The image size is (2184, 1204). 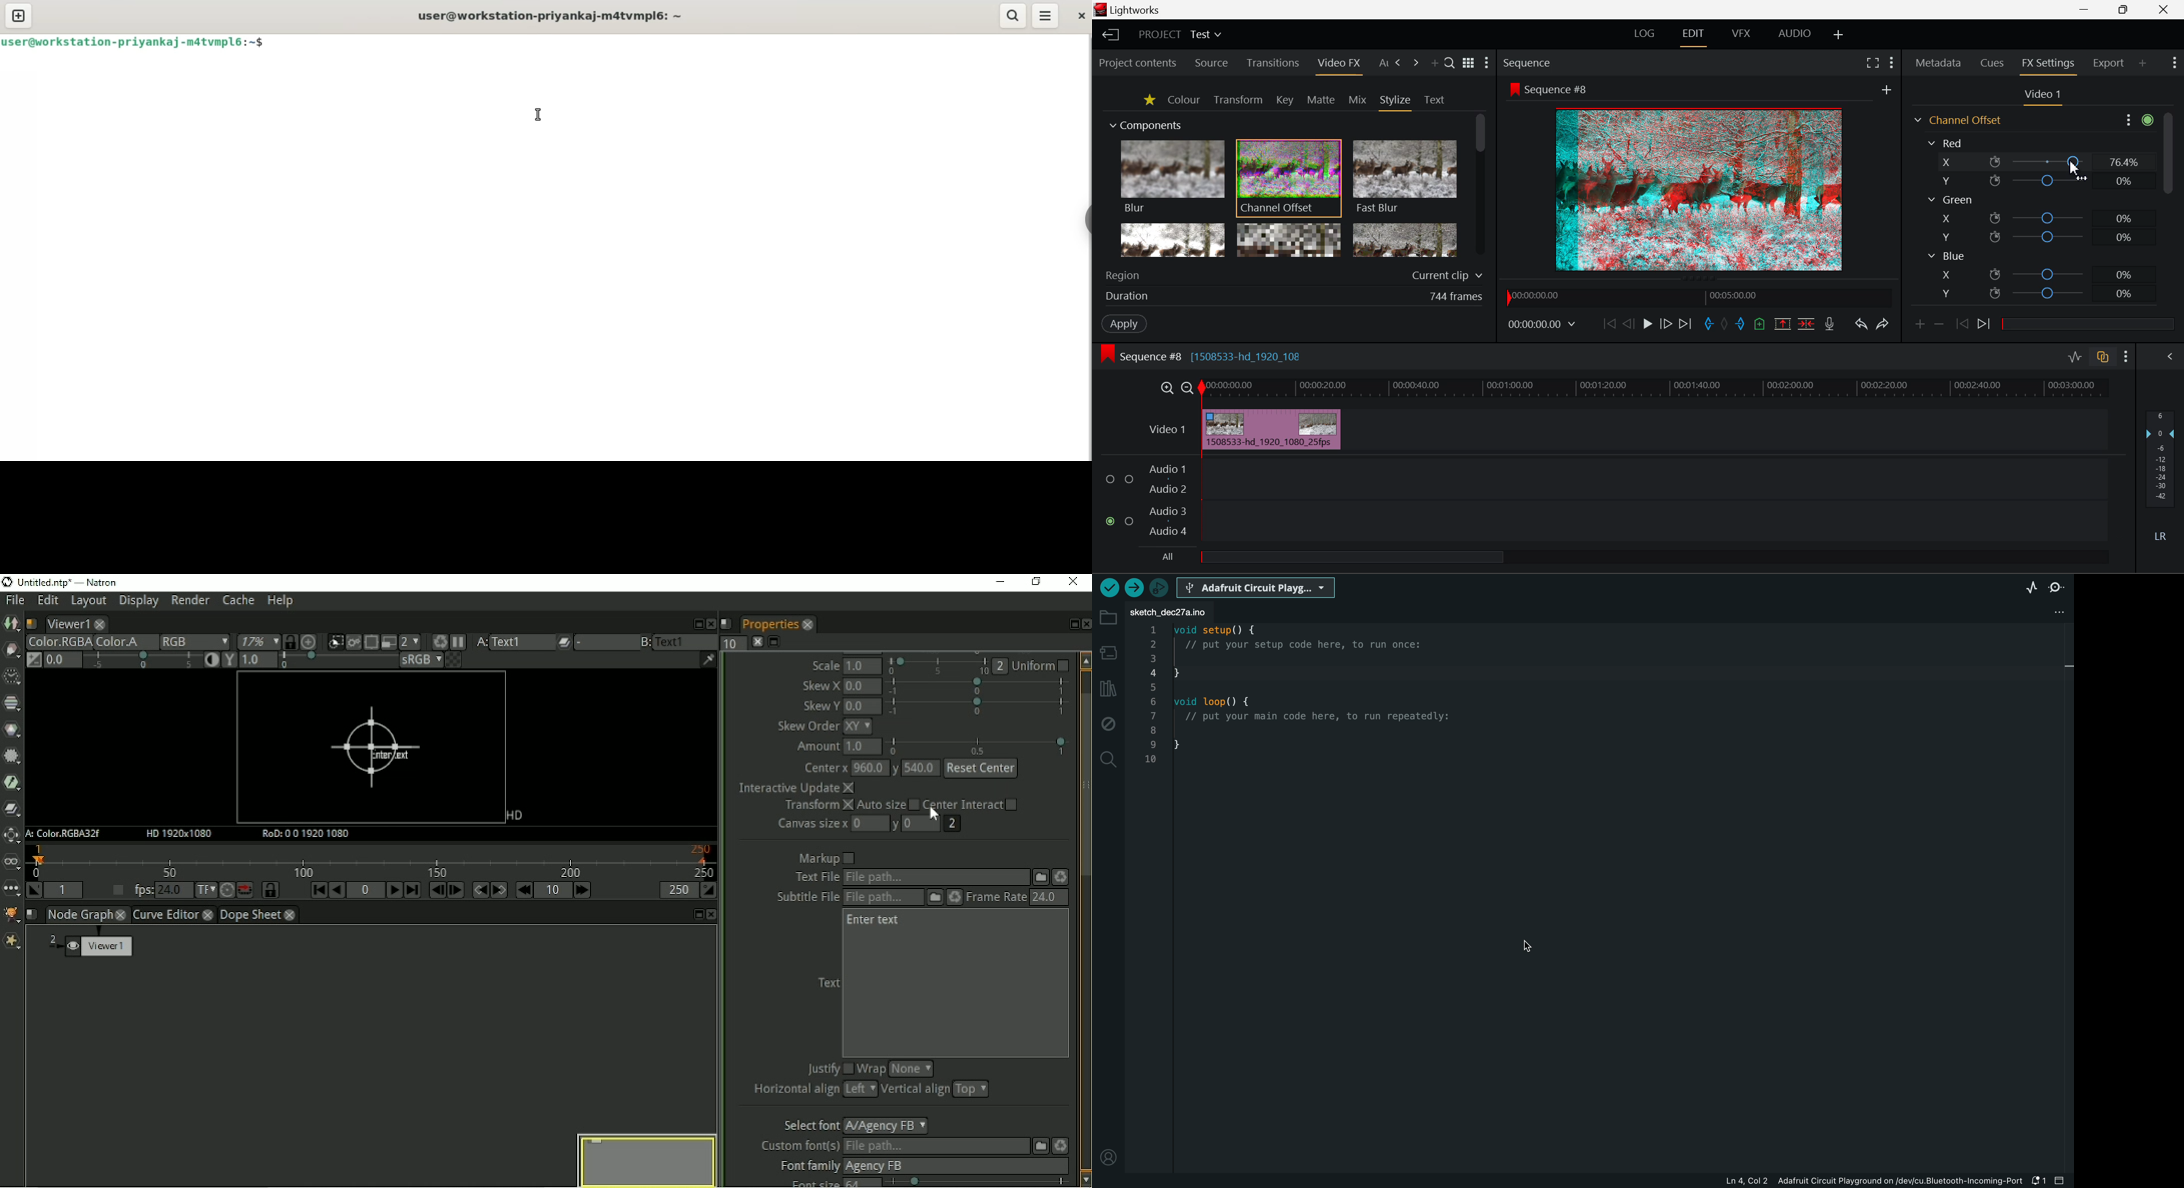 I want to click on Add keyframe, so click(x=1919, y=328).